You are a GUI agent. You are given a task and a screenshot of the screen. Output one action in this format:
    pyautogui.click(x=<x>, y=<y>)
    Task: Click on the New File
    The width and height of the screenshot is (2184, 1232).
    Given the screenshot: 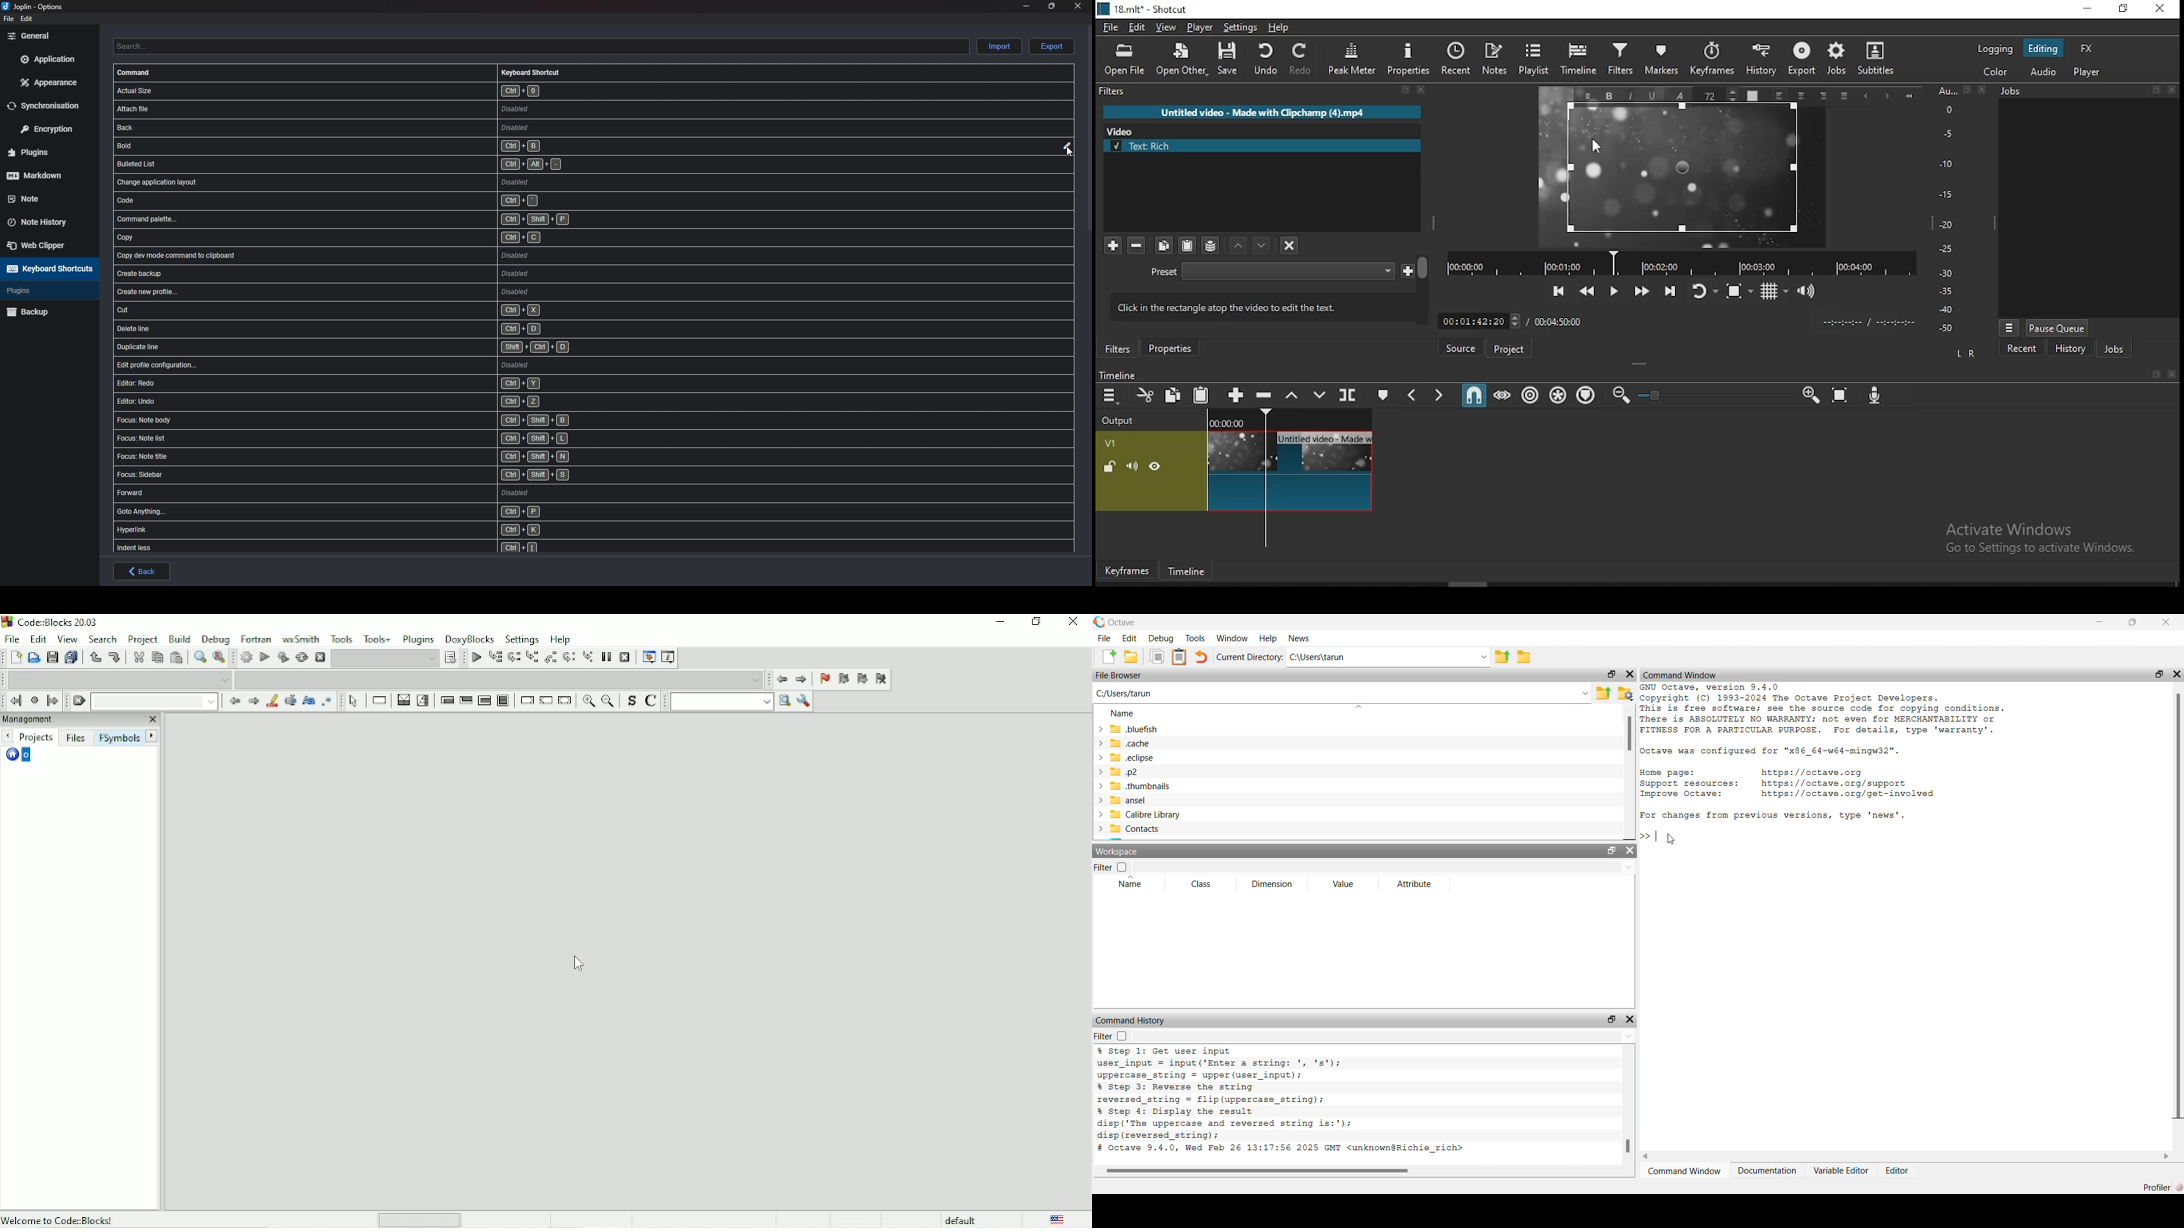 What is the action you would take?
    pyautogui.click(x=16, y=658)
    